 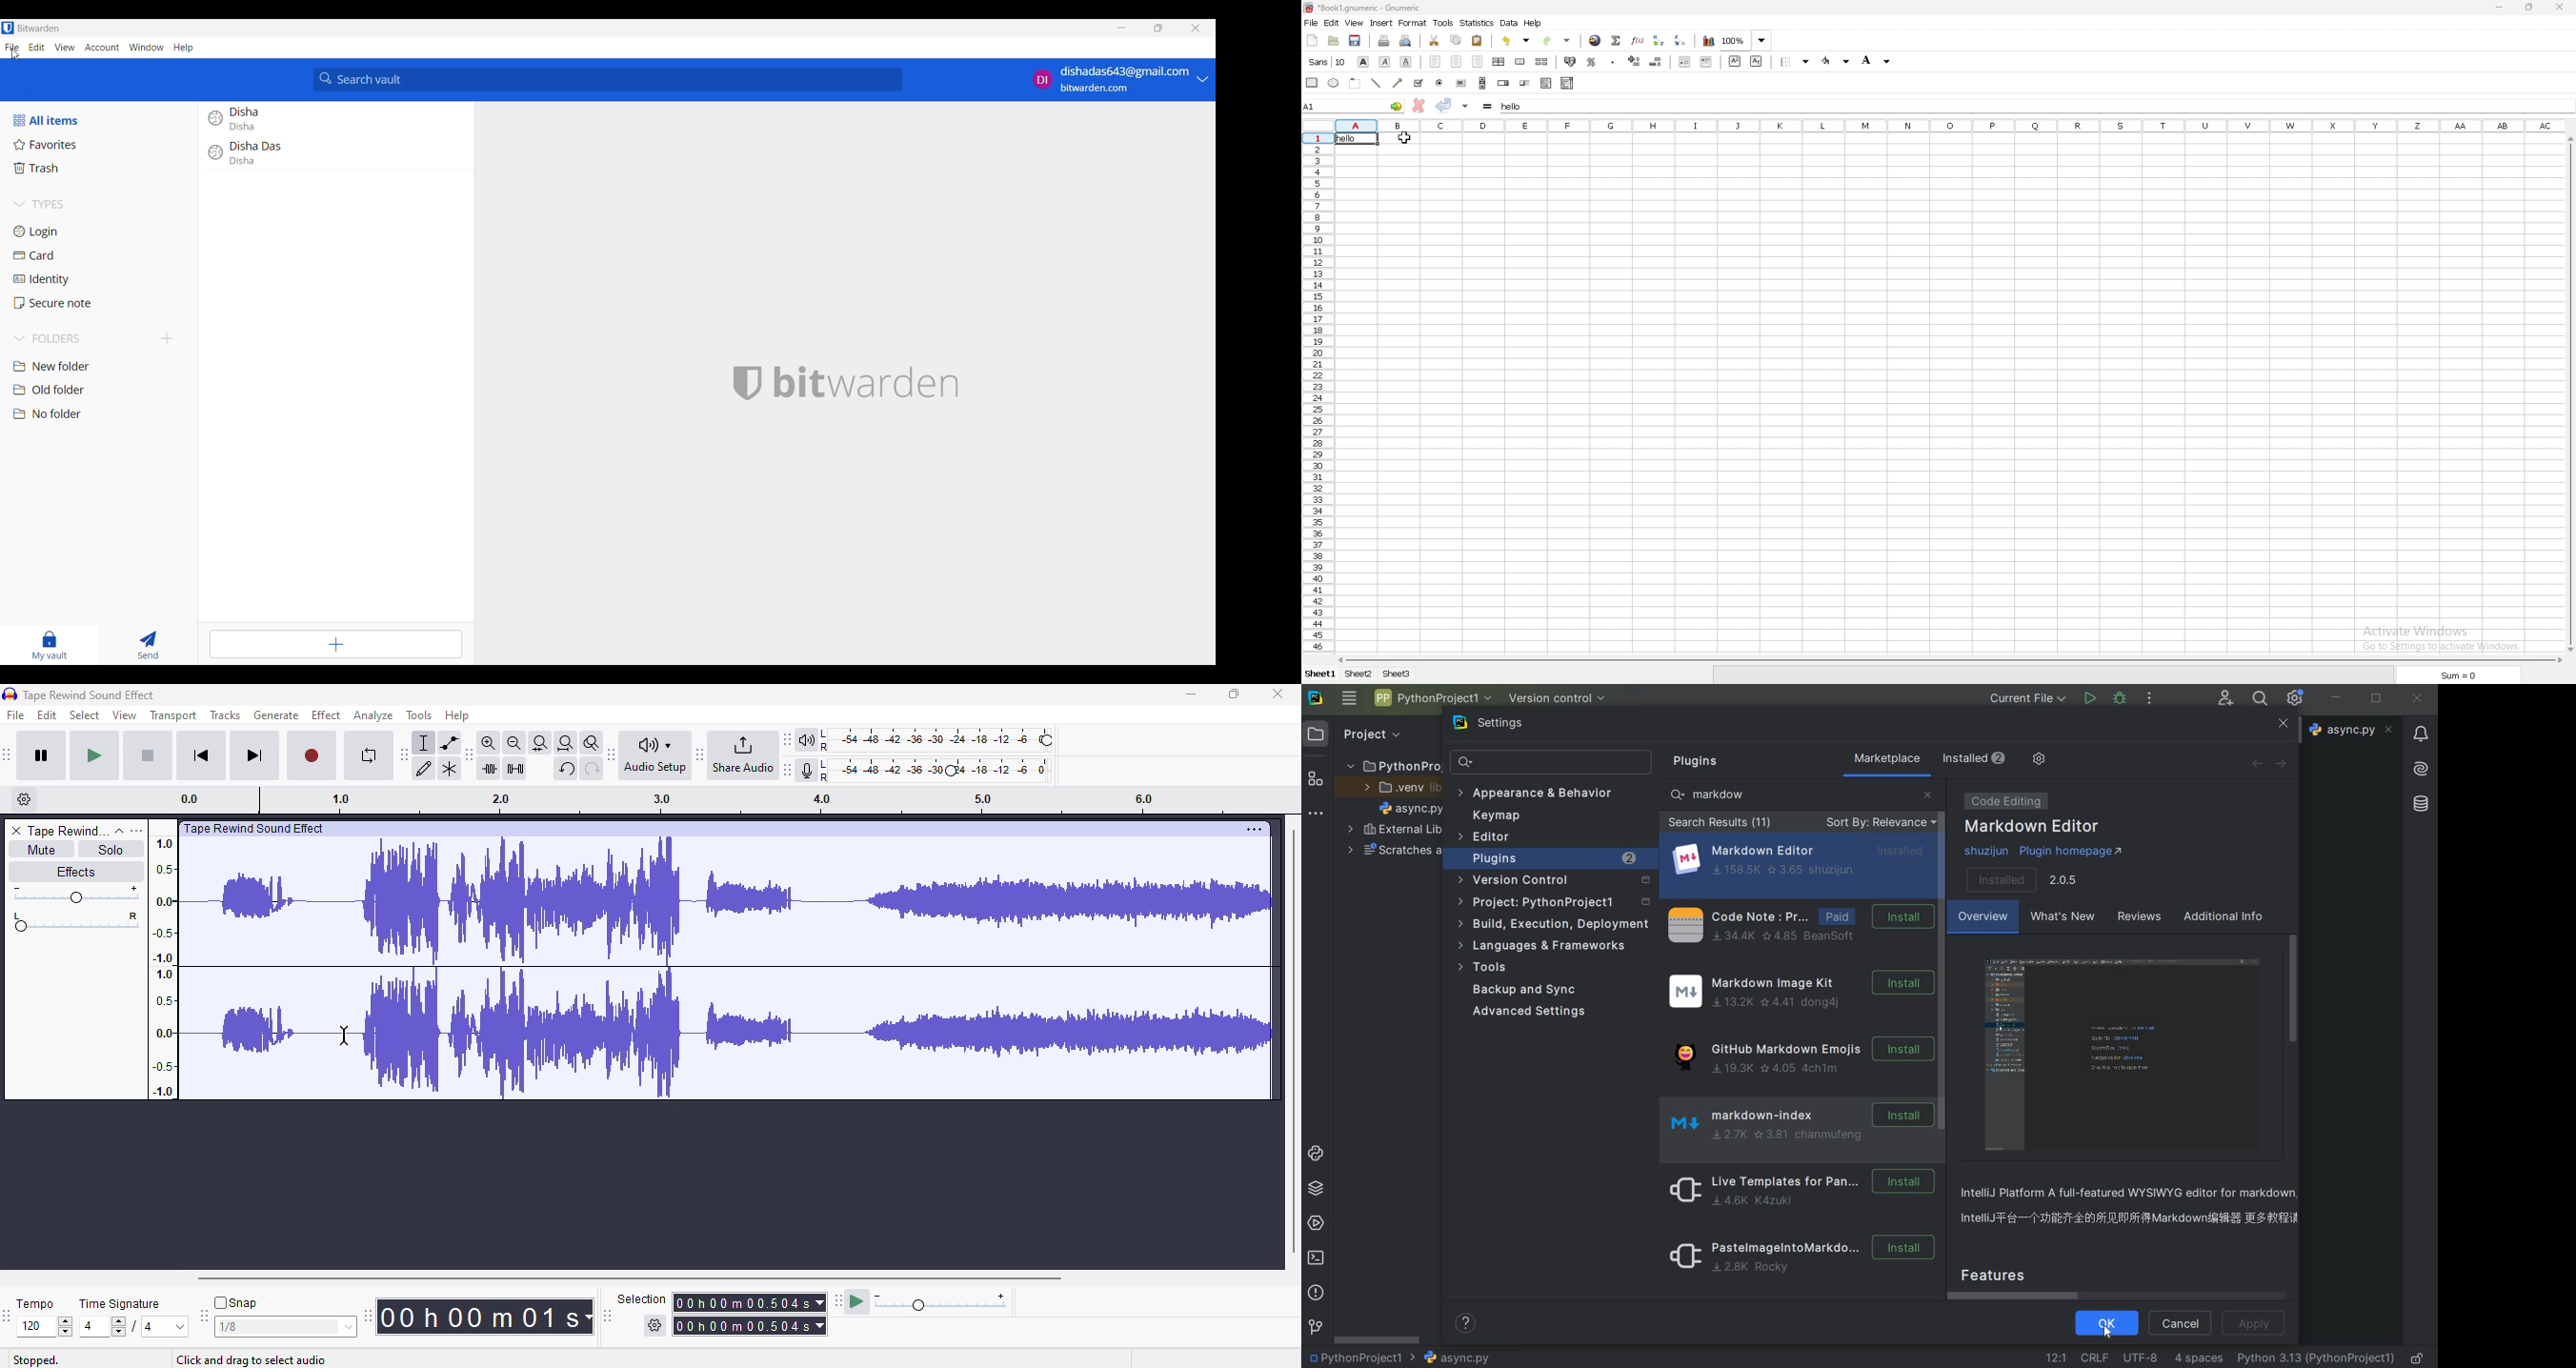 I want to click on file name, so click(x=2351, y=730).